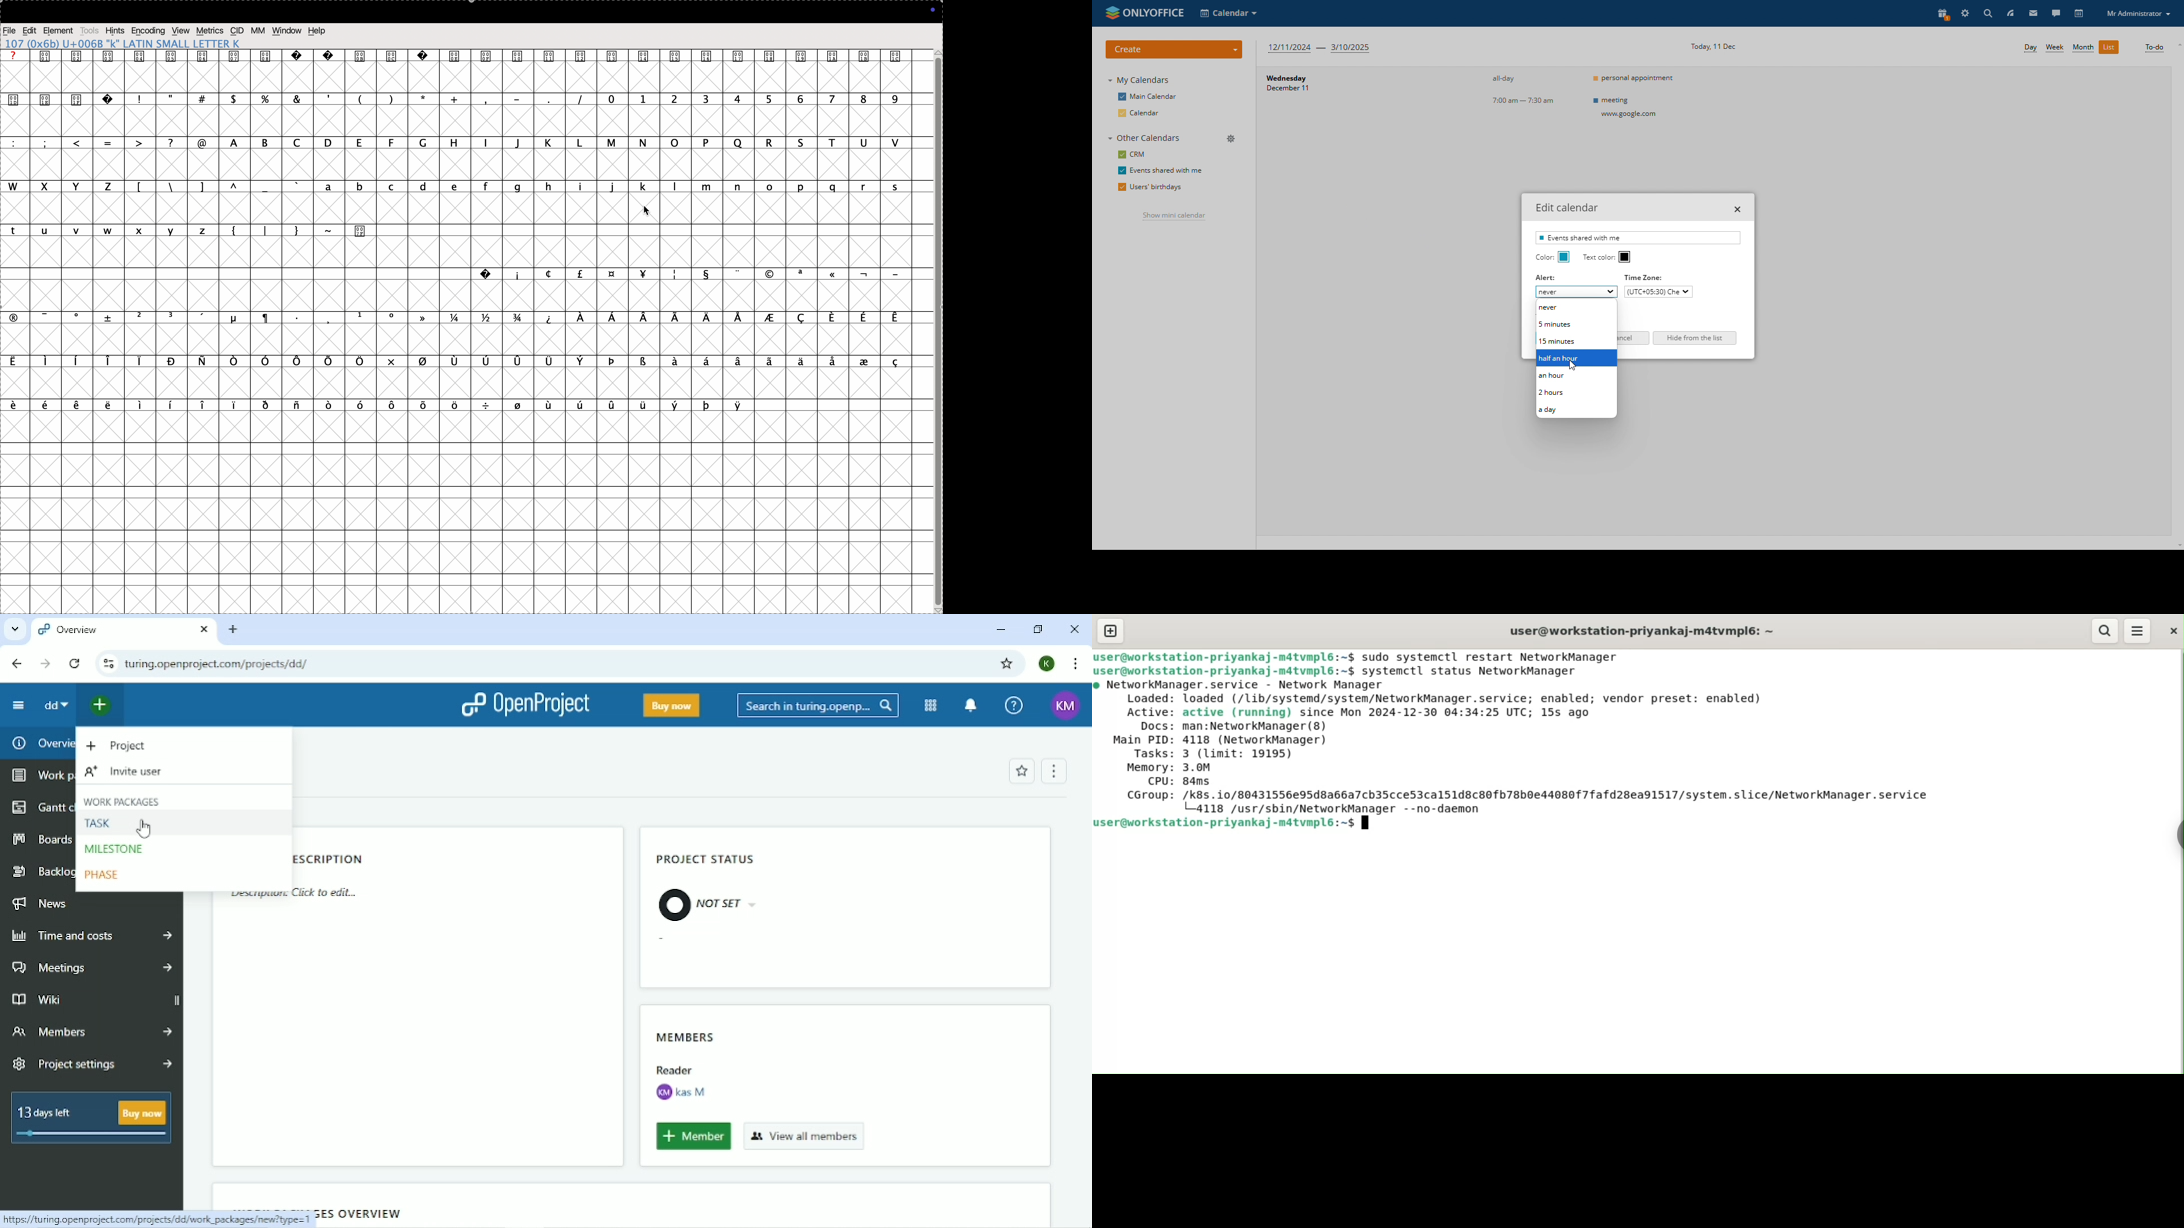 The width and height of the screenshot is (2184, 1232). What do you see at coordinates (765, 142) in the screenshot?
I see `r` at bounding box center [765, 142].